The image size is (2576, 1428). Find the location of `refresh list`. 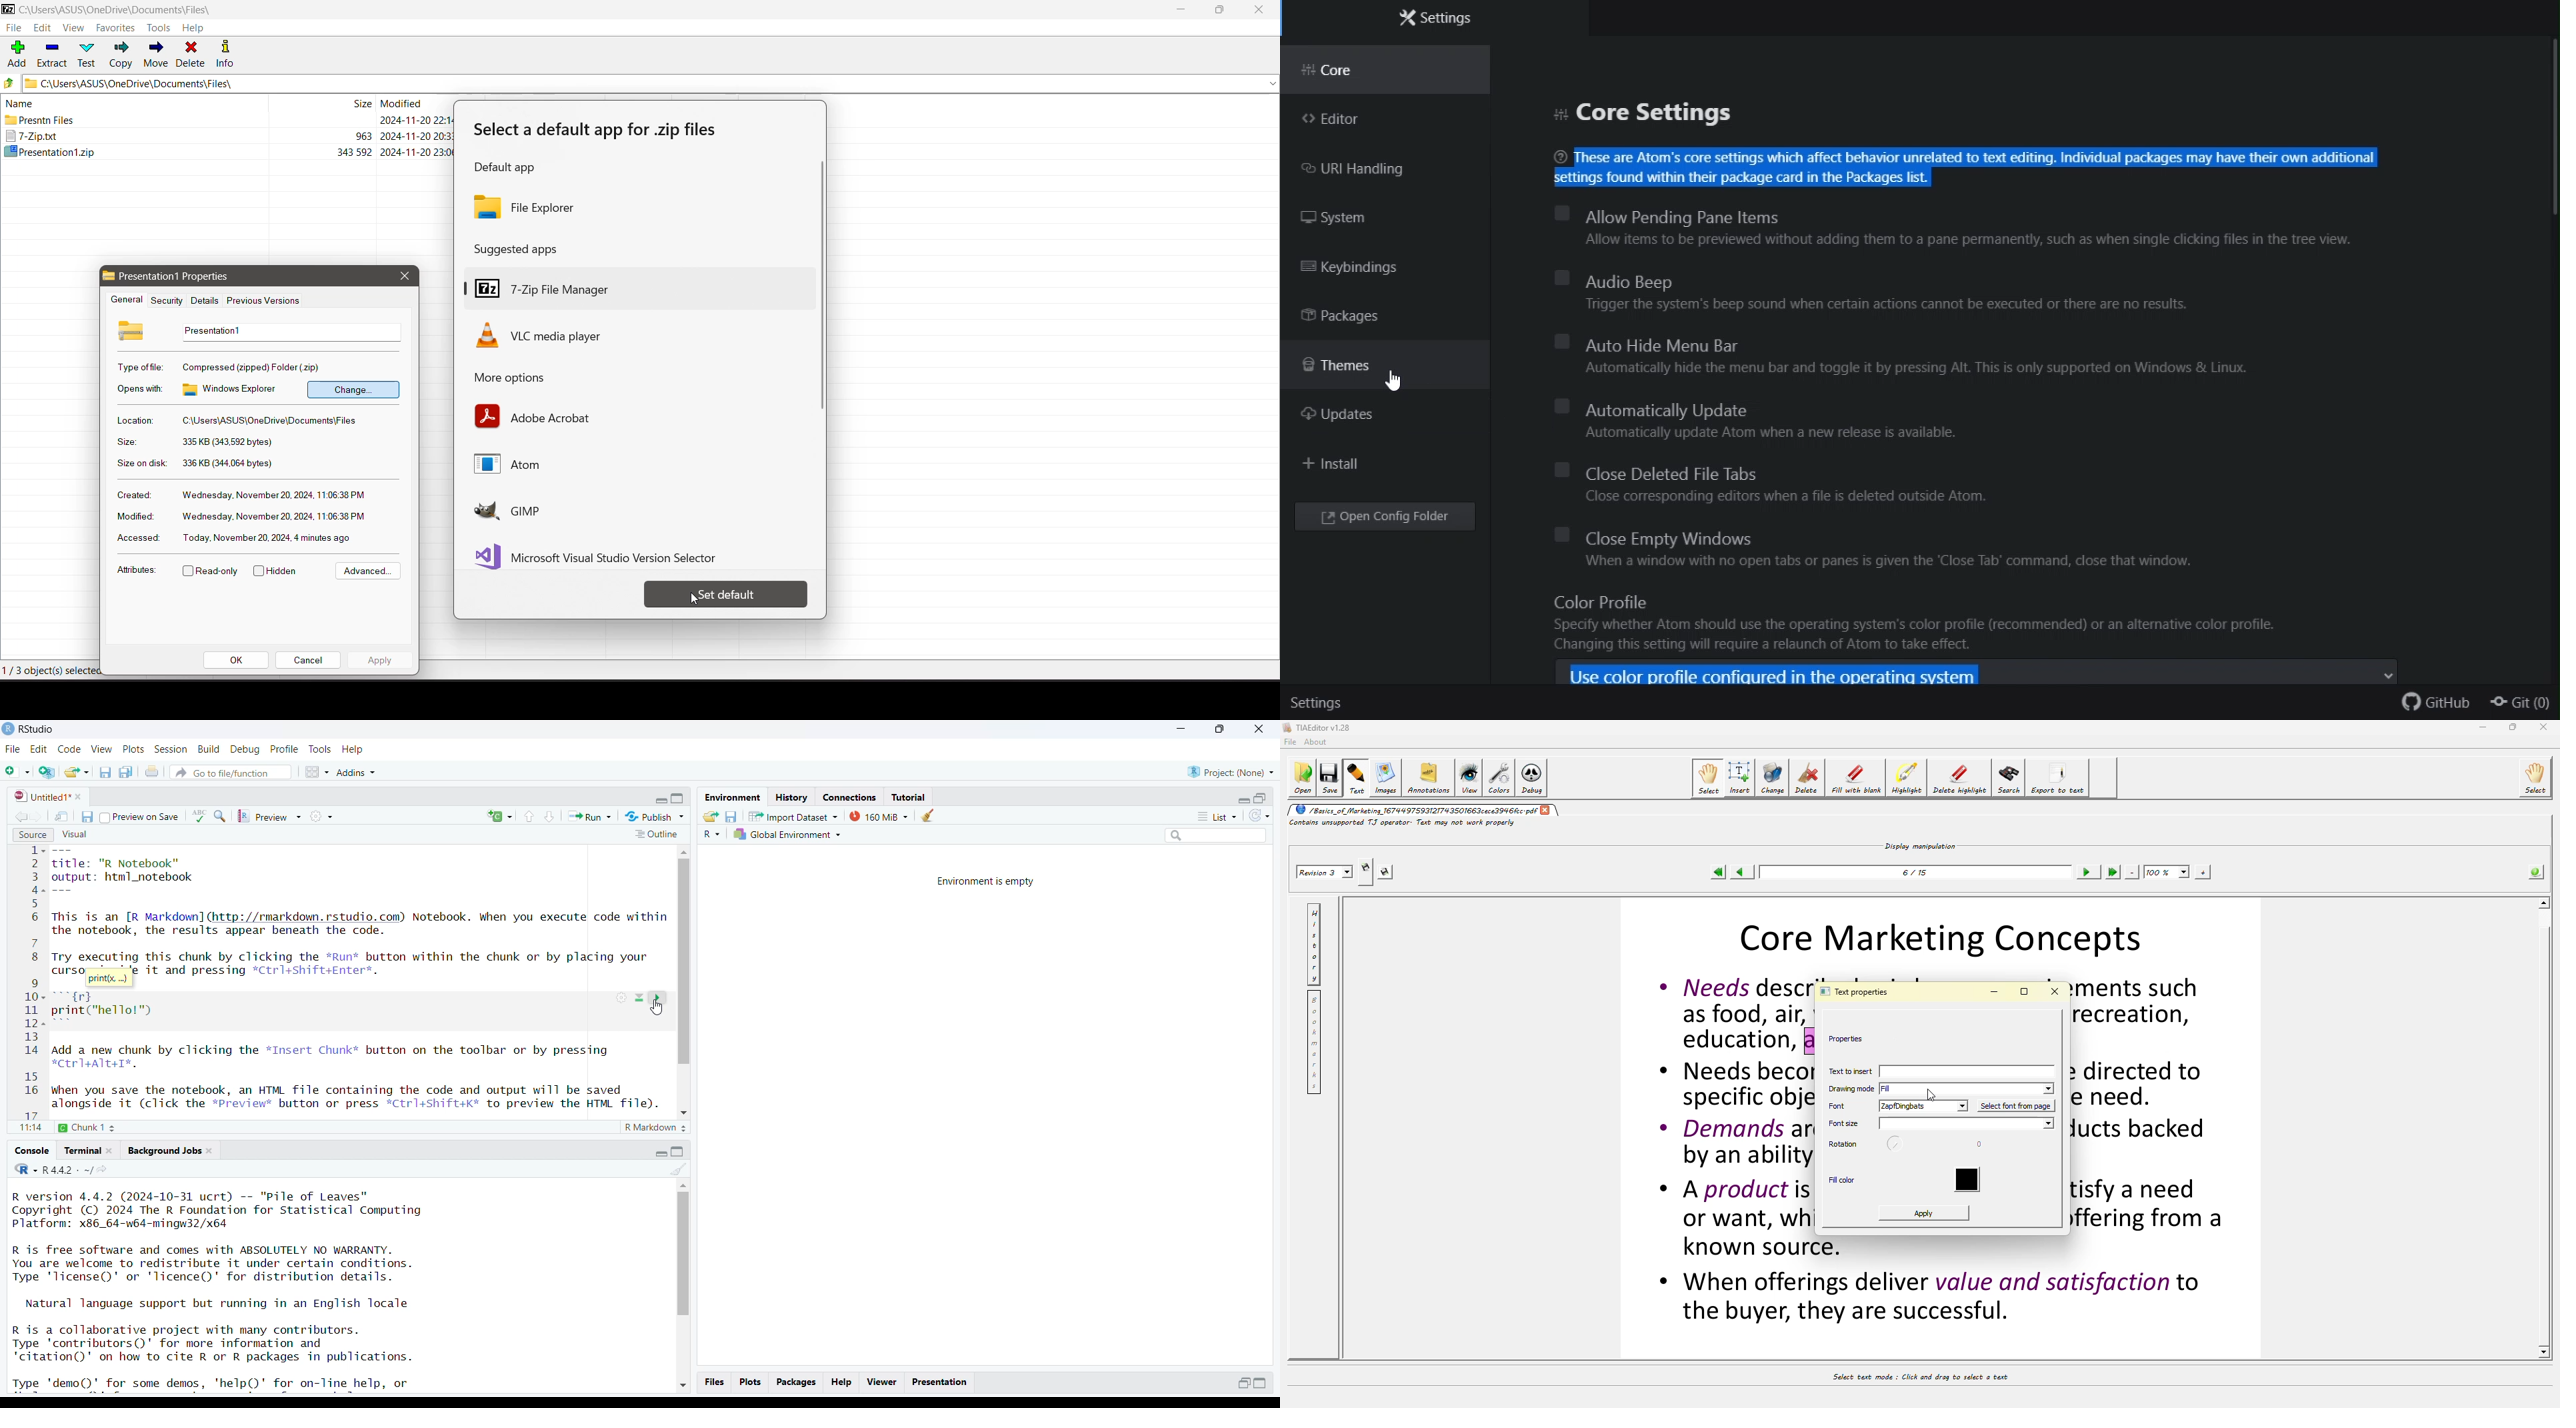

refresh list is located at coordinates (1259, 817).